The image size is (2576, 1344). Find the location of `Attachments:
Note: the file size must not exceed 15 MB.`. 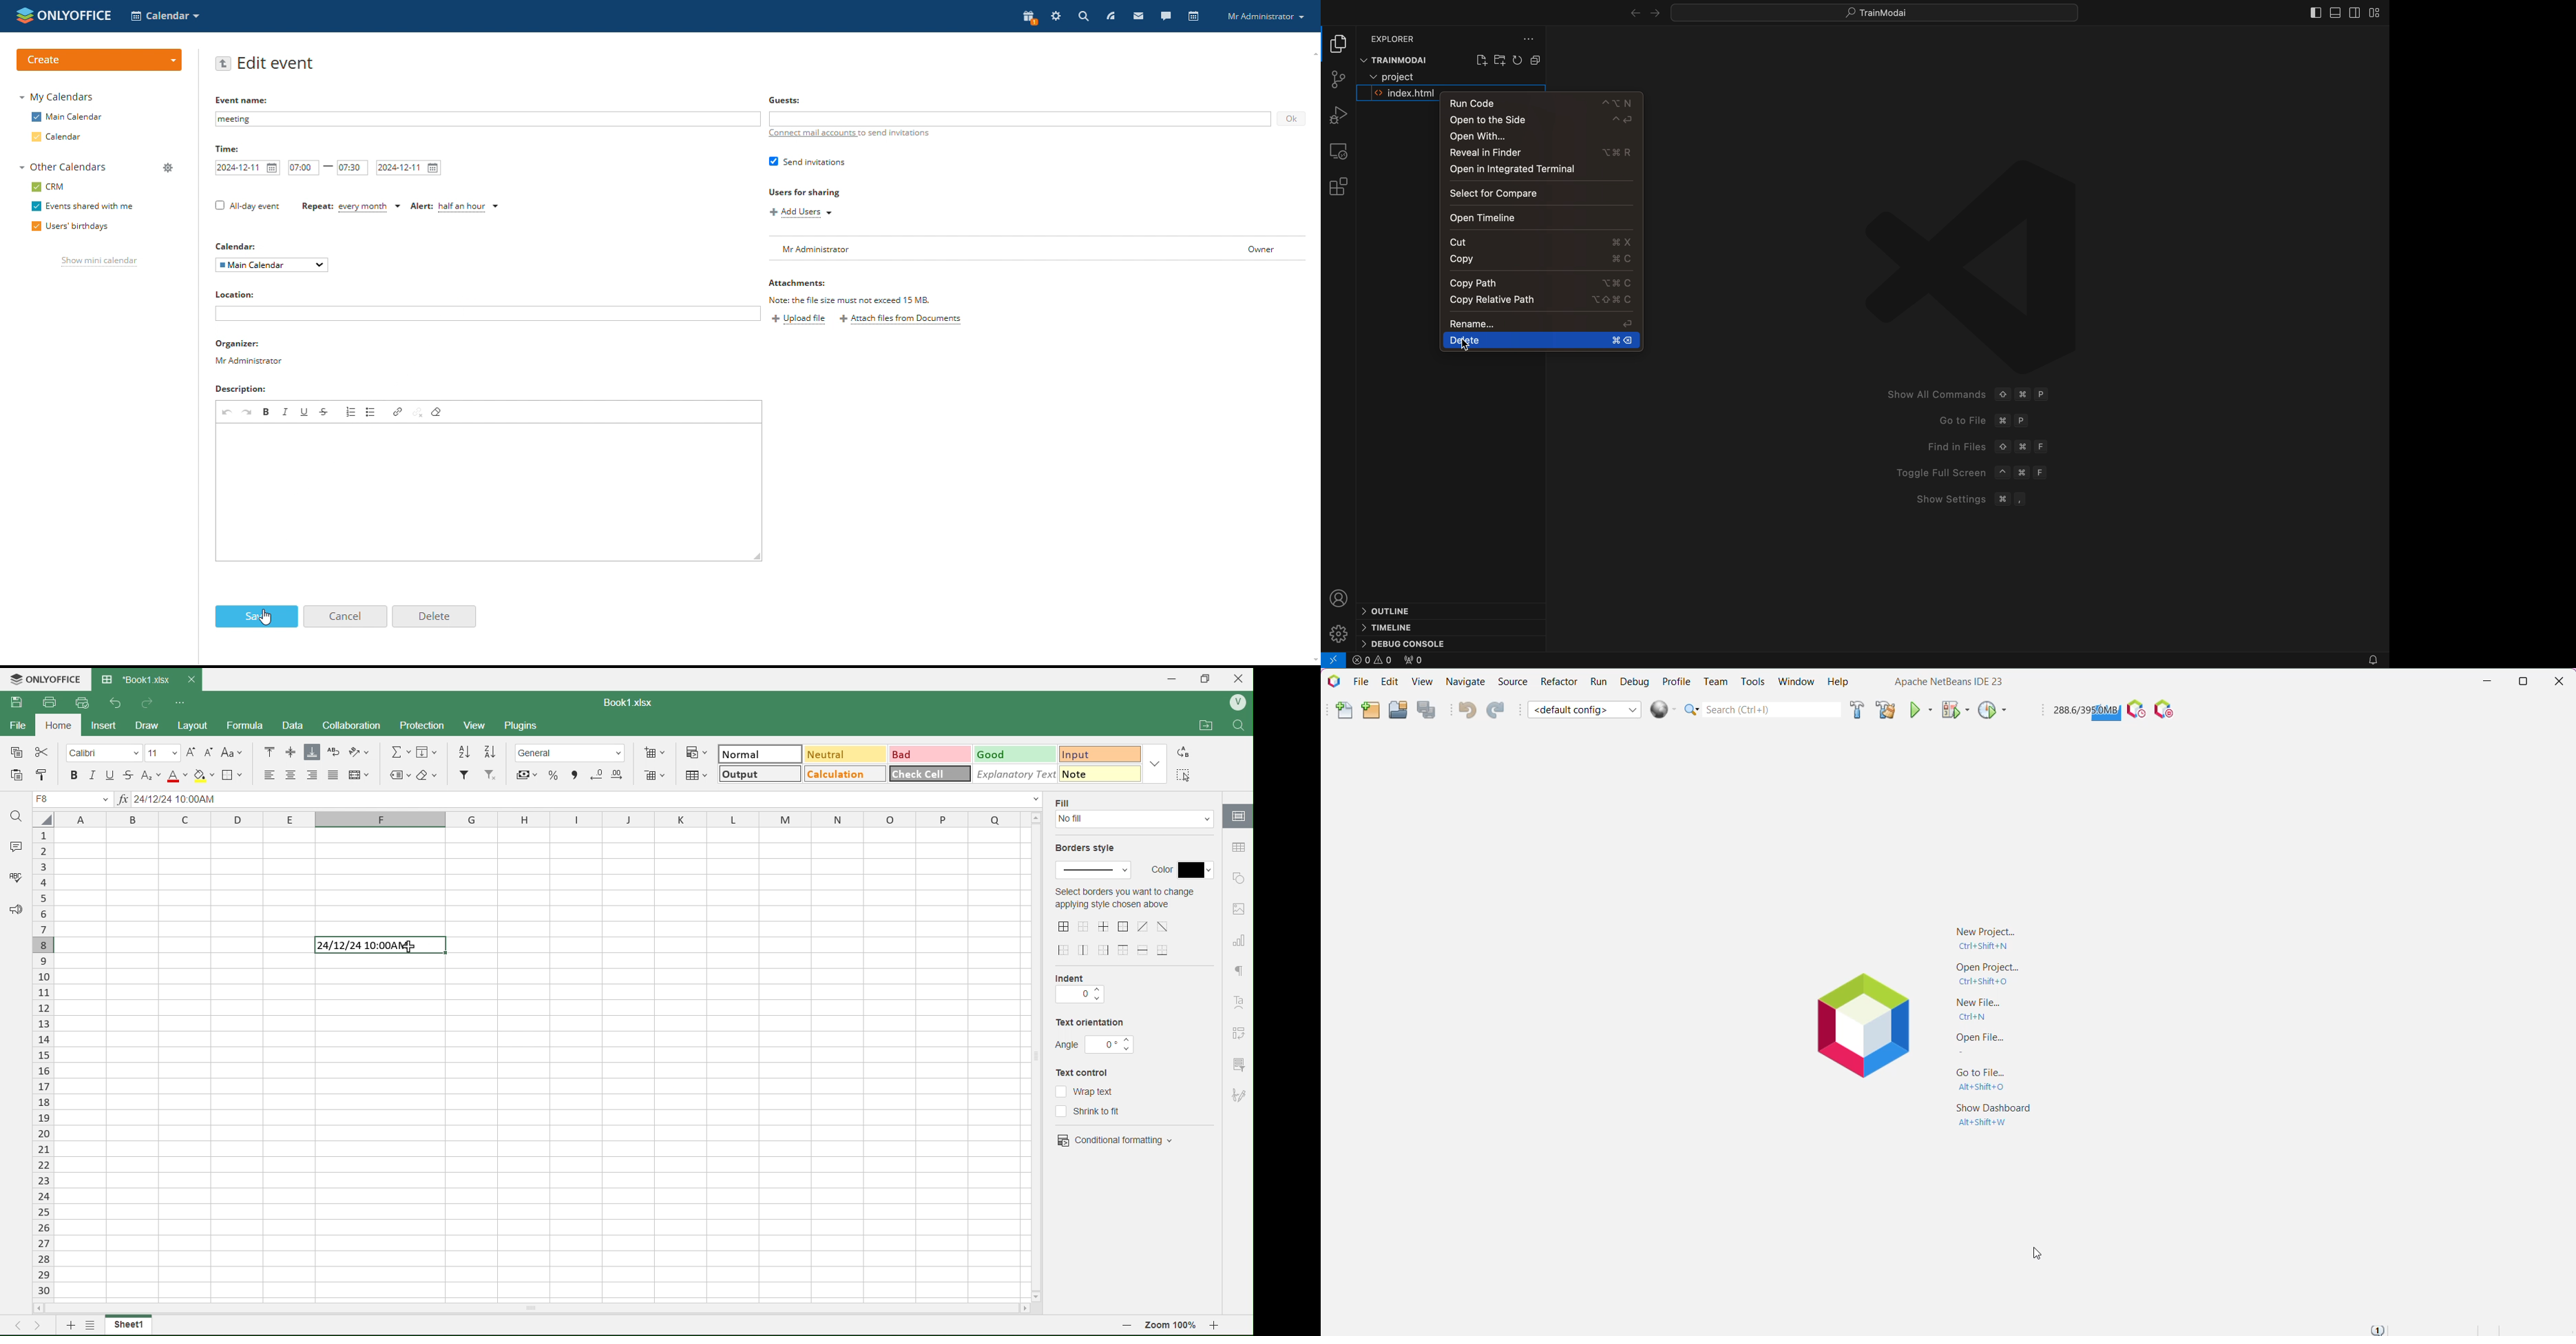

Attachments:
Note: the file size must not exceed 15 MB. is located at coordinates (848, 292).